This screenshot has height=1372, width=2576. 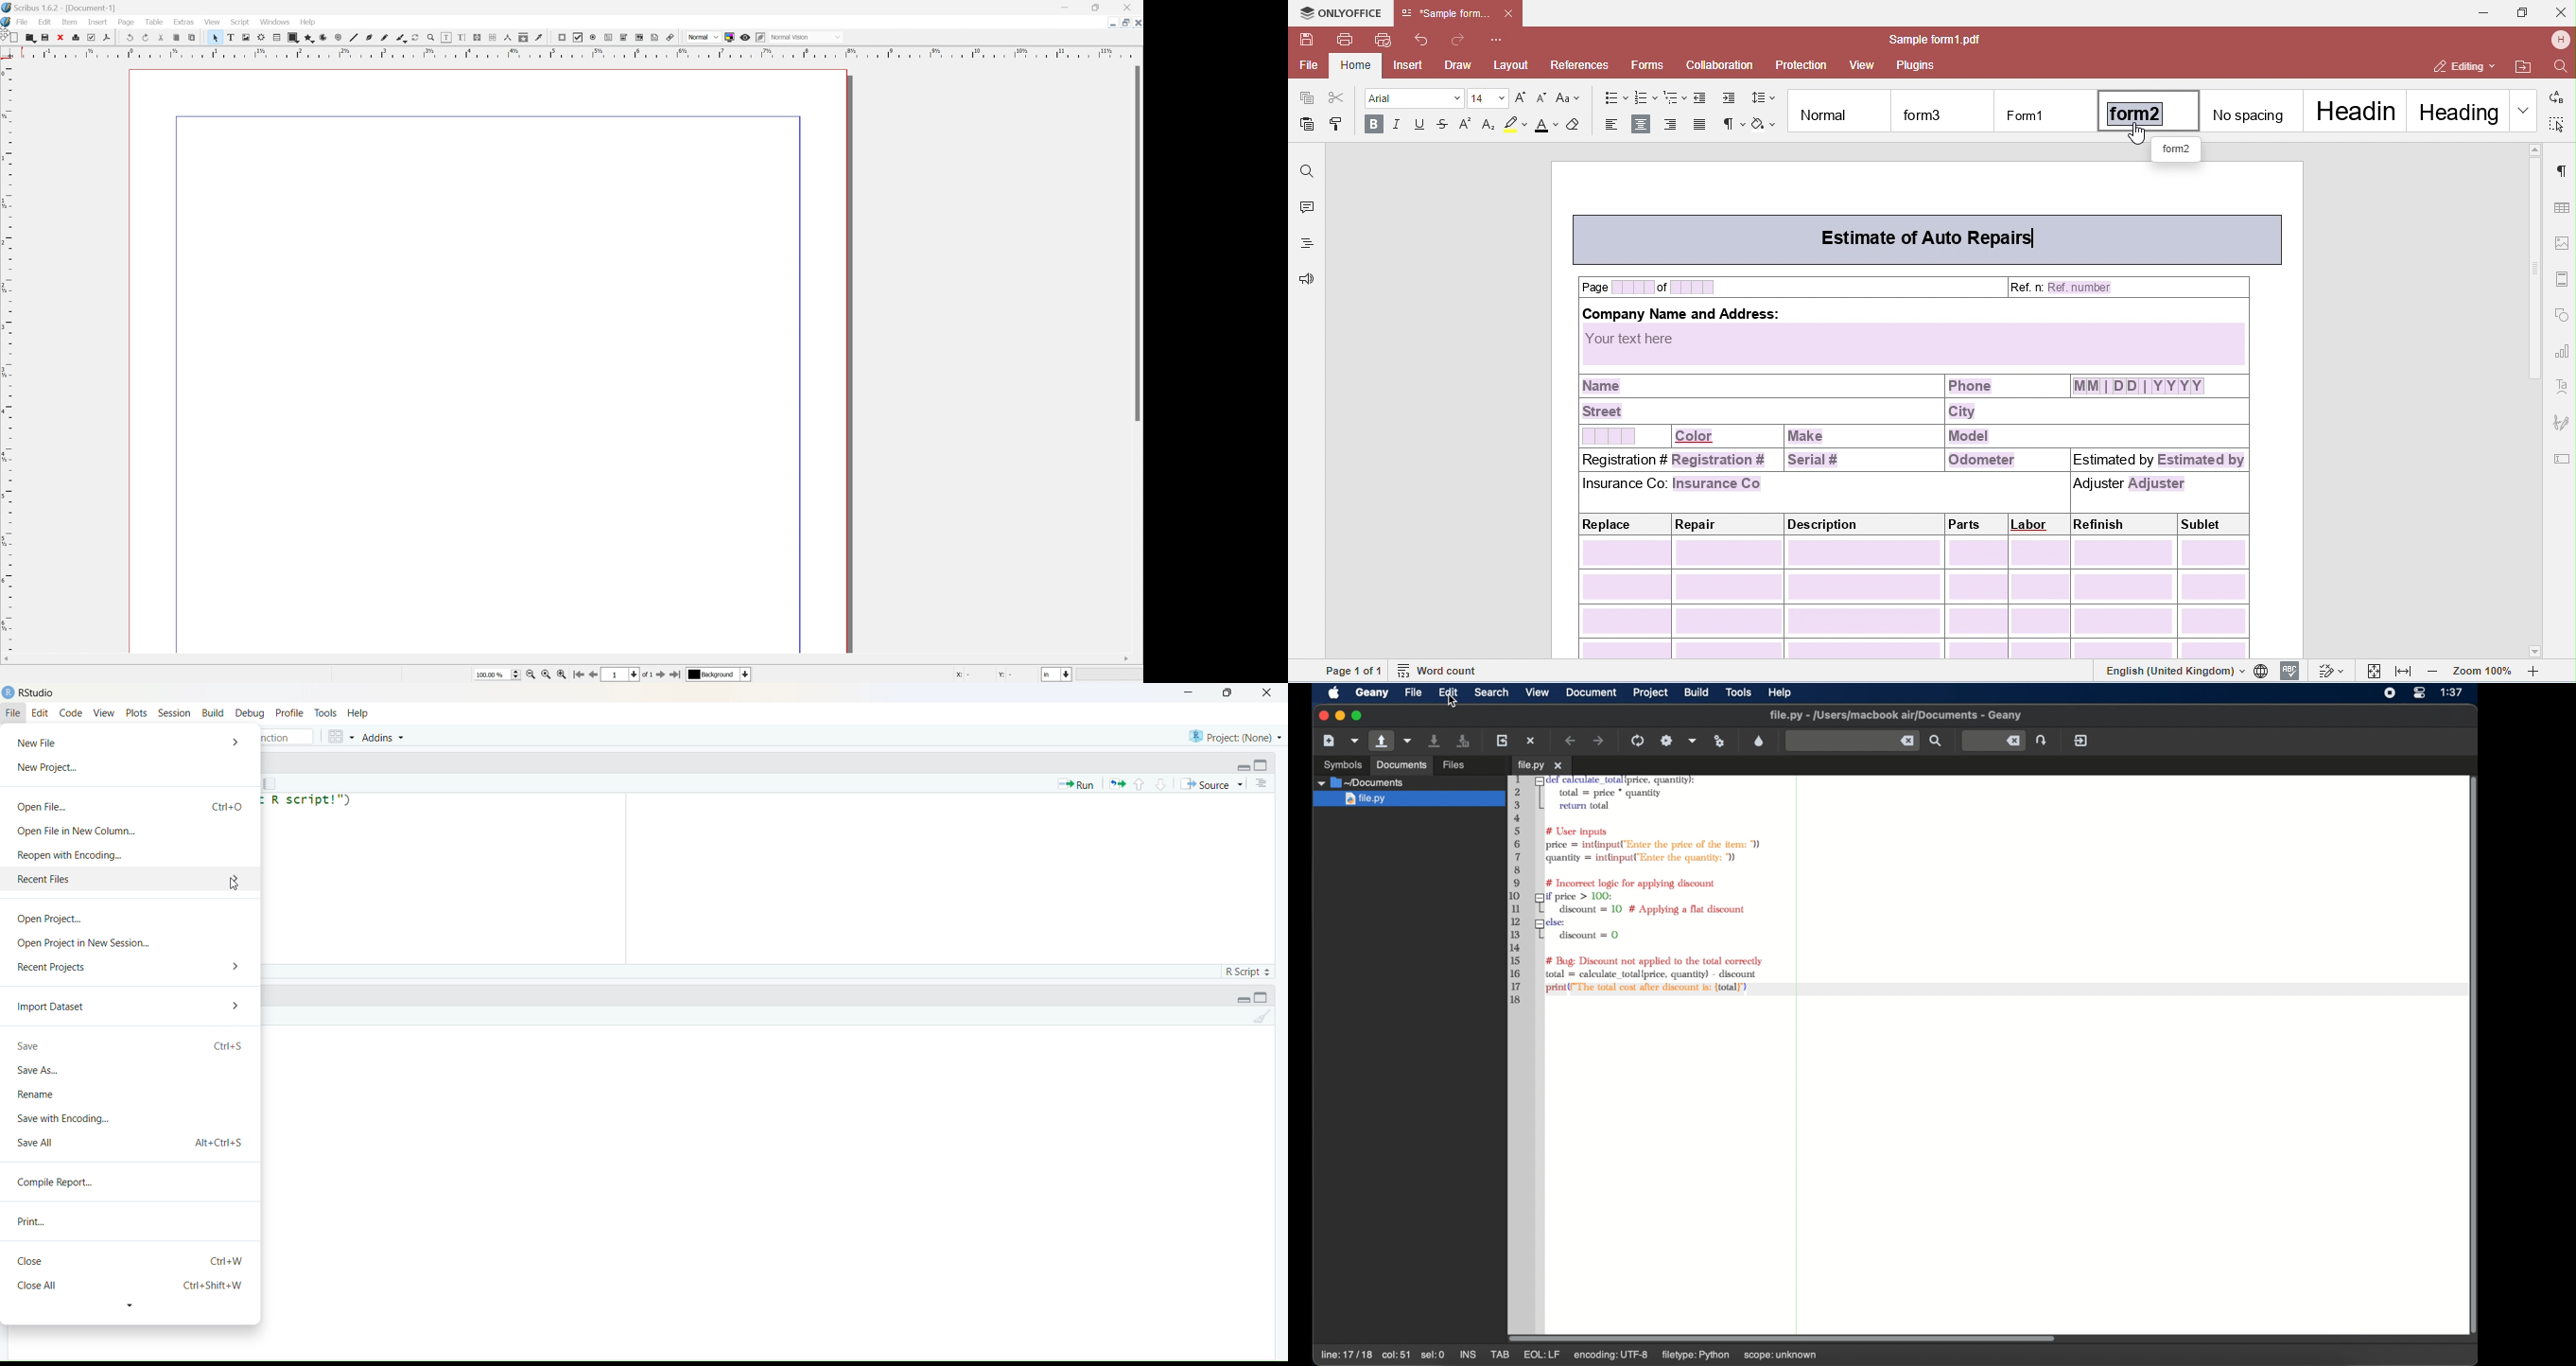 What do you see at coordinates (1401, 765) in the screenshot?
I see `documents` at bounding box center [1401, 765].